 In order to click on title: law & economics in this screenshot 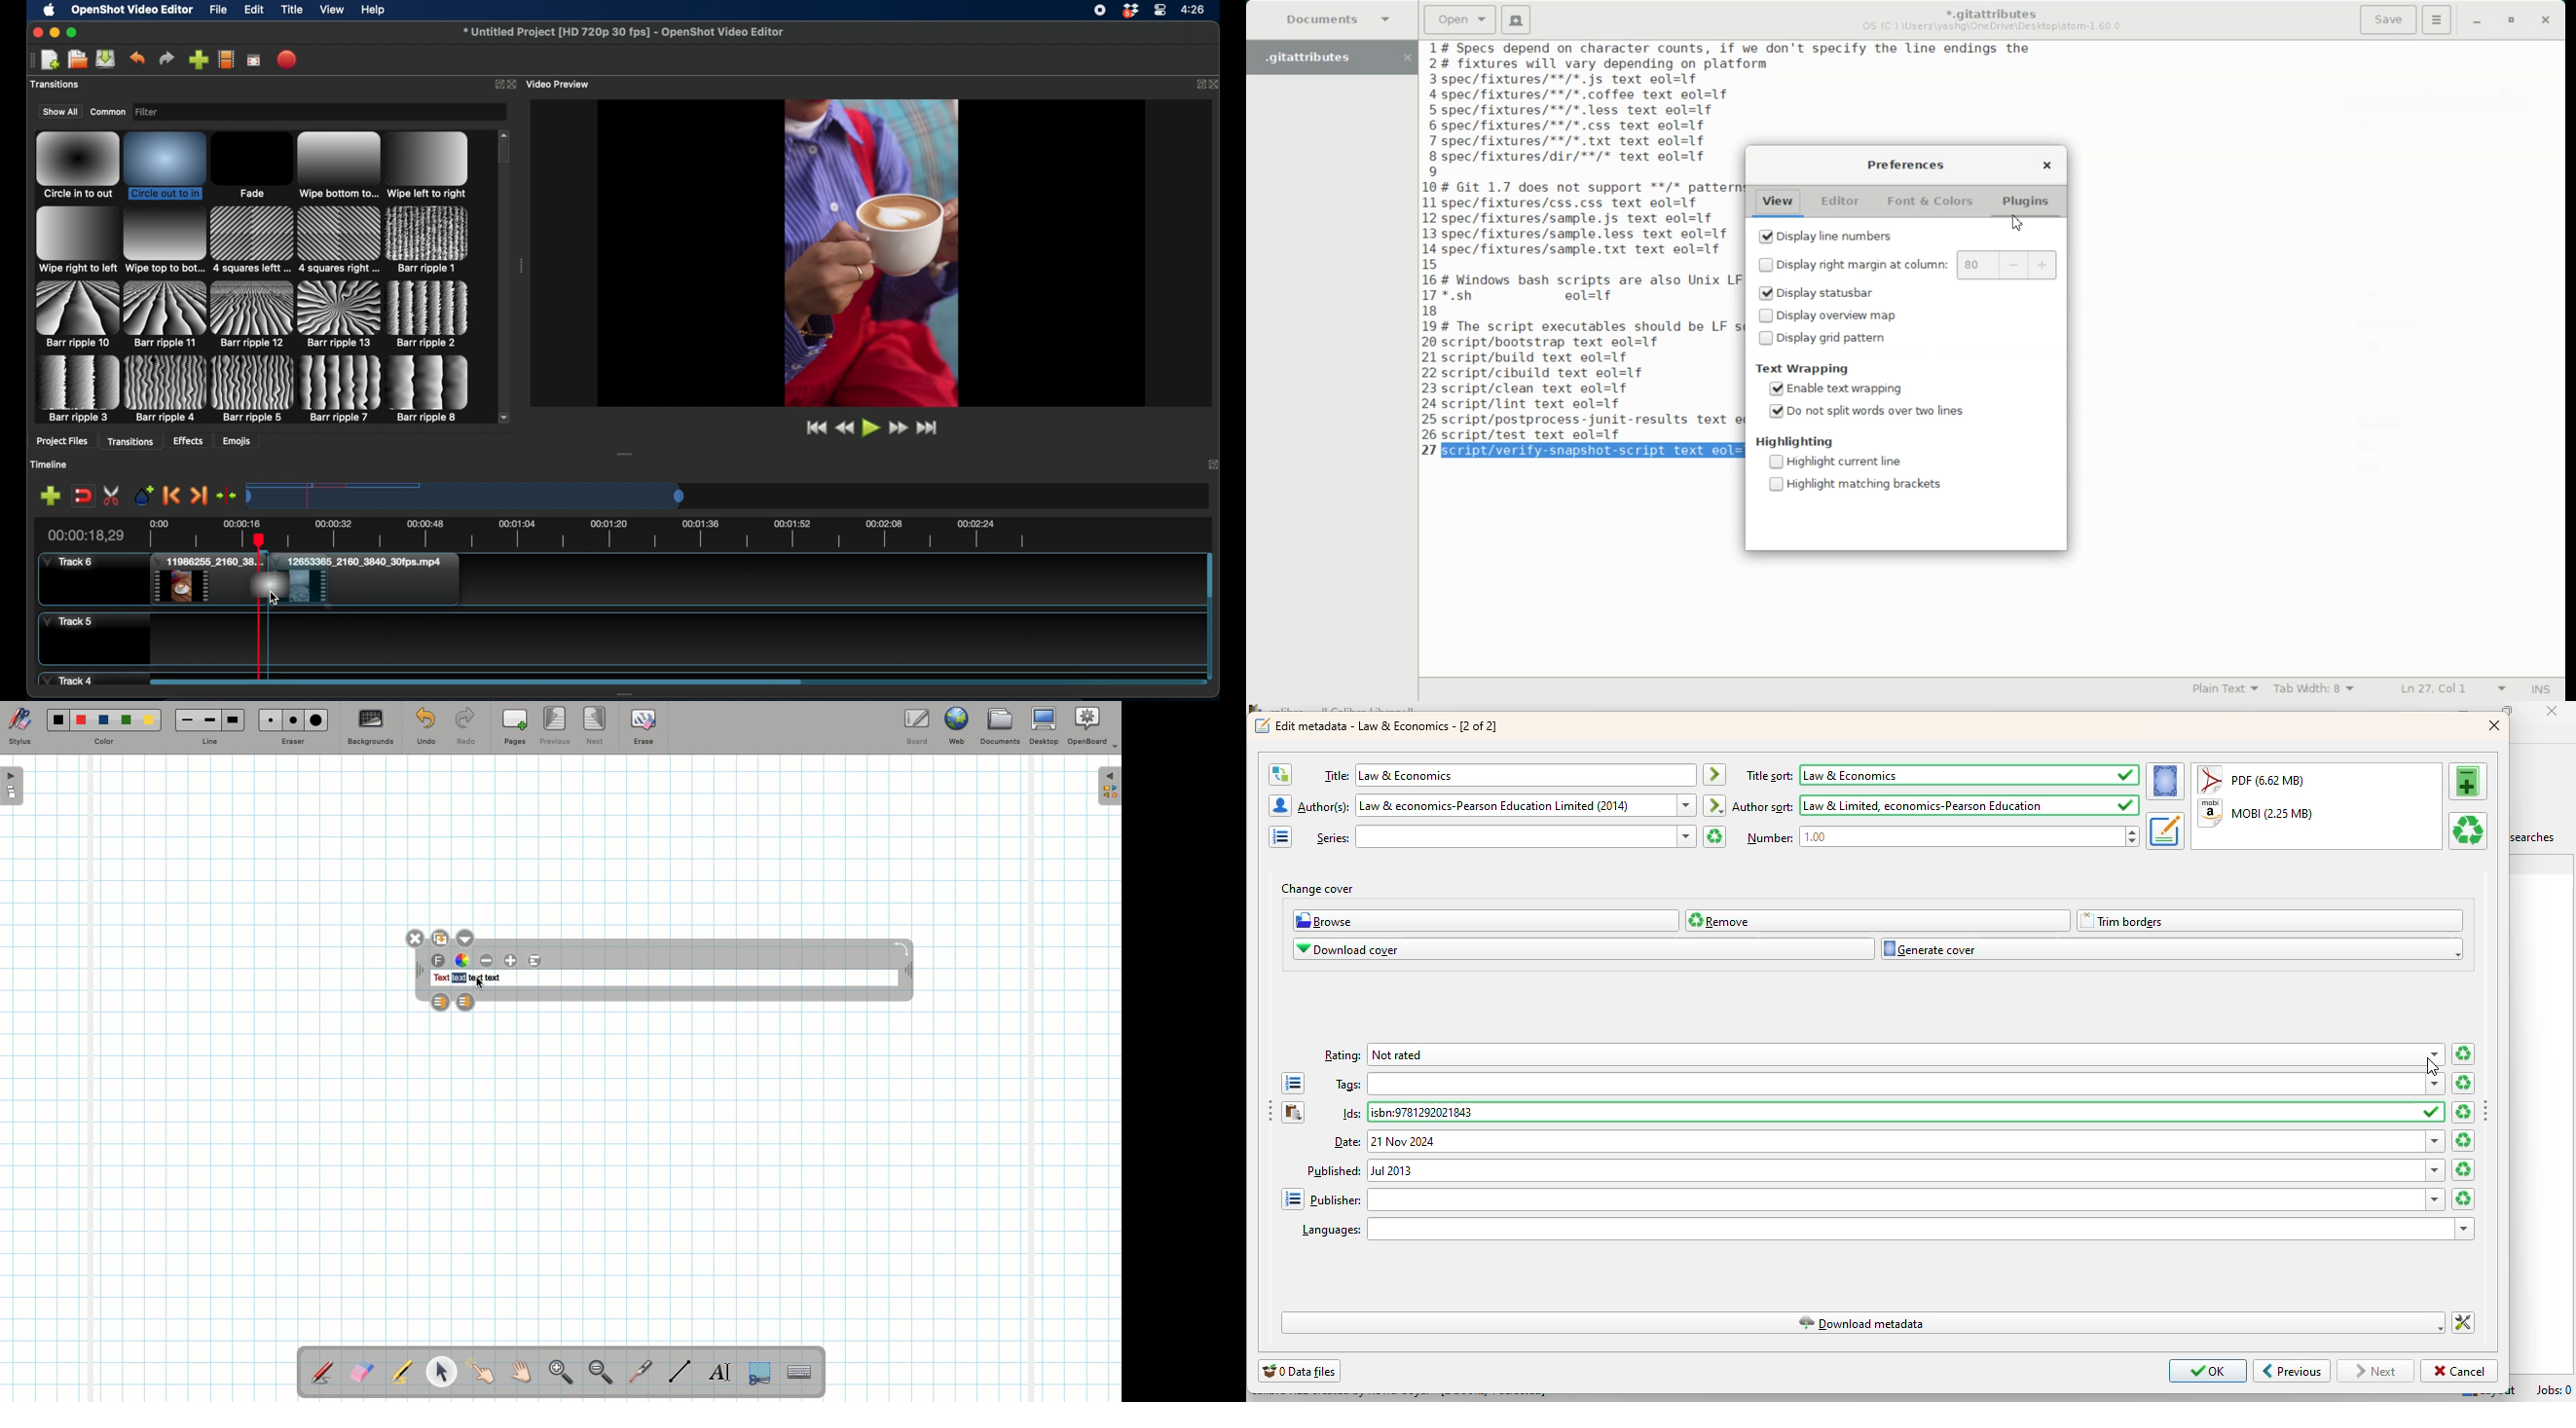, I will do `click(1505, 775)`.